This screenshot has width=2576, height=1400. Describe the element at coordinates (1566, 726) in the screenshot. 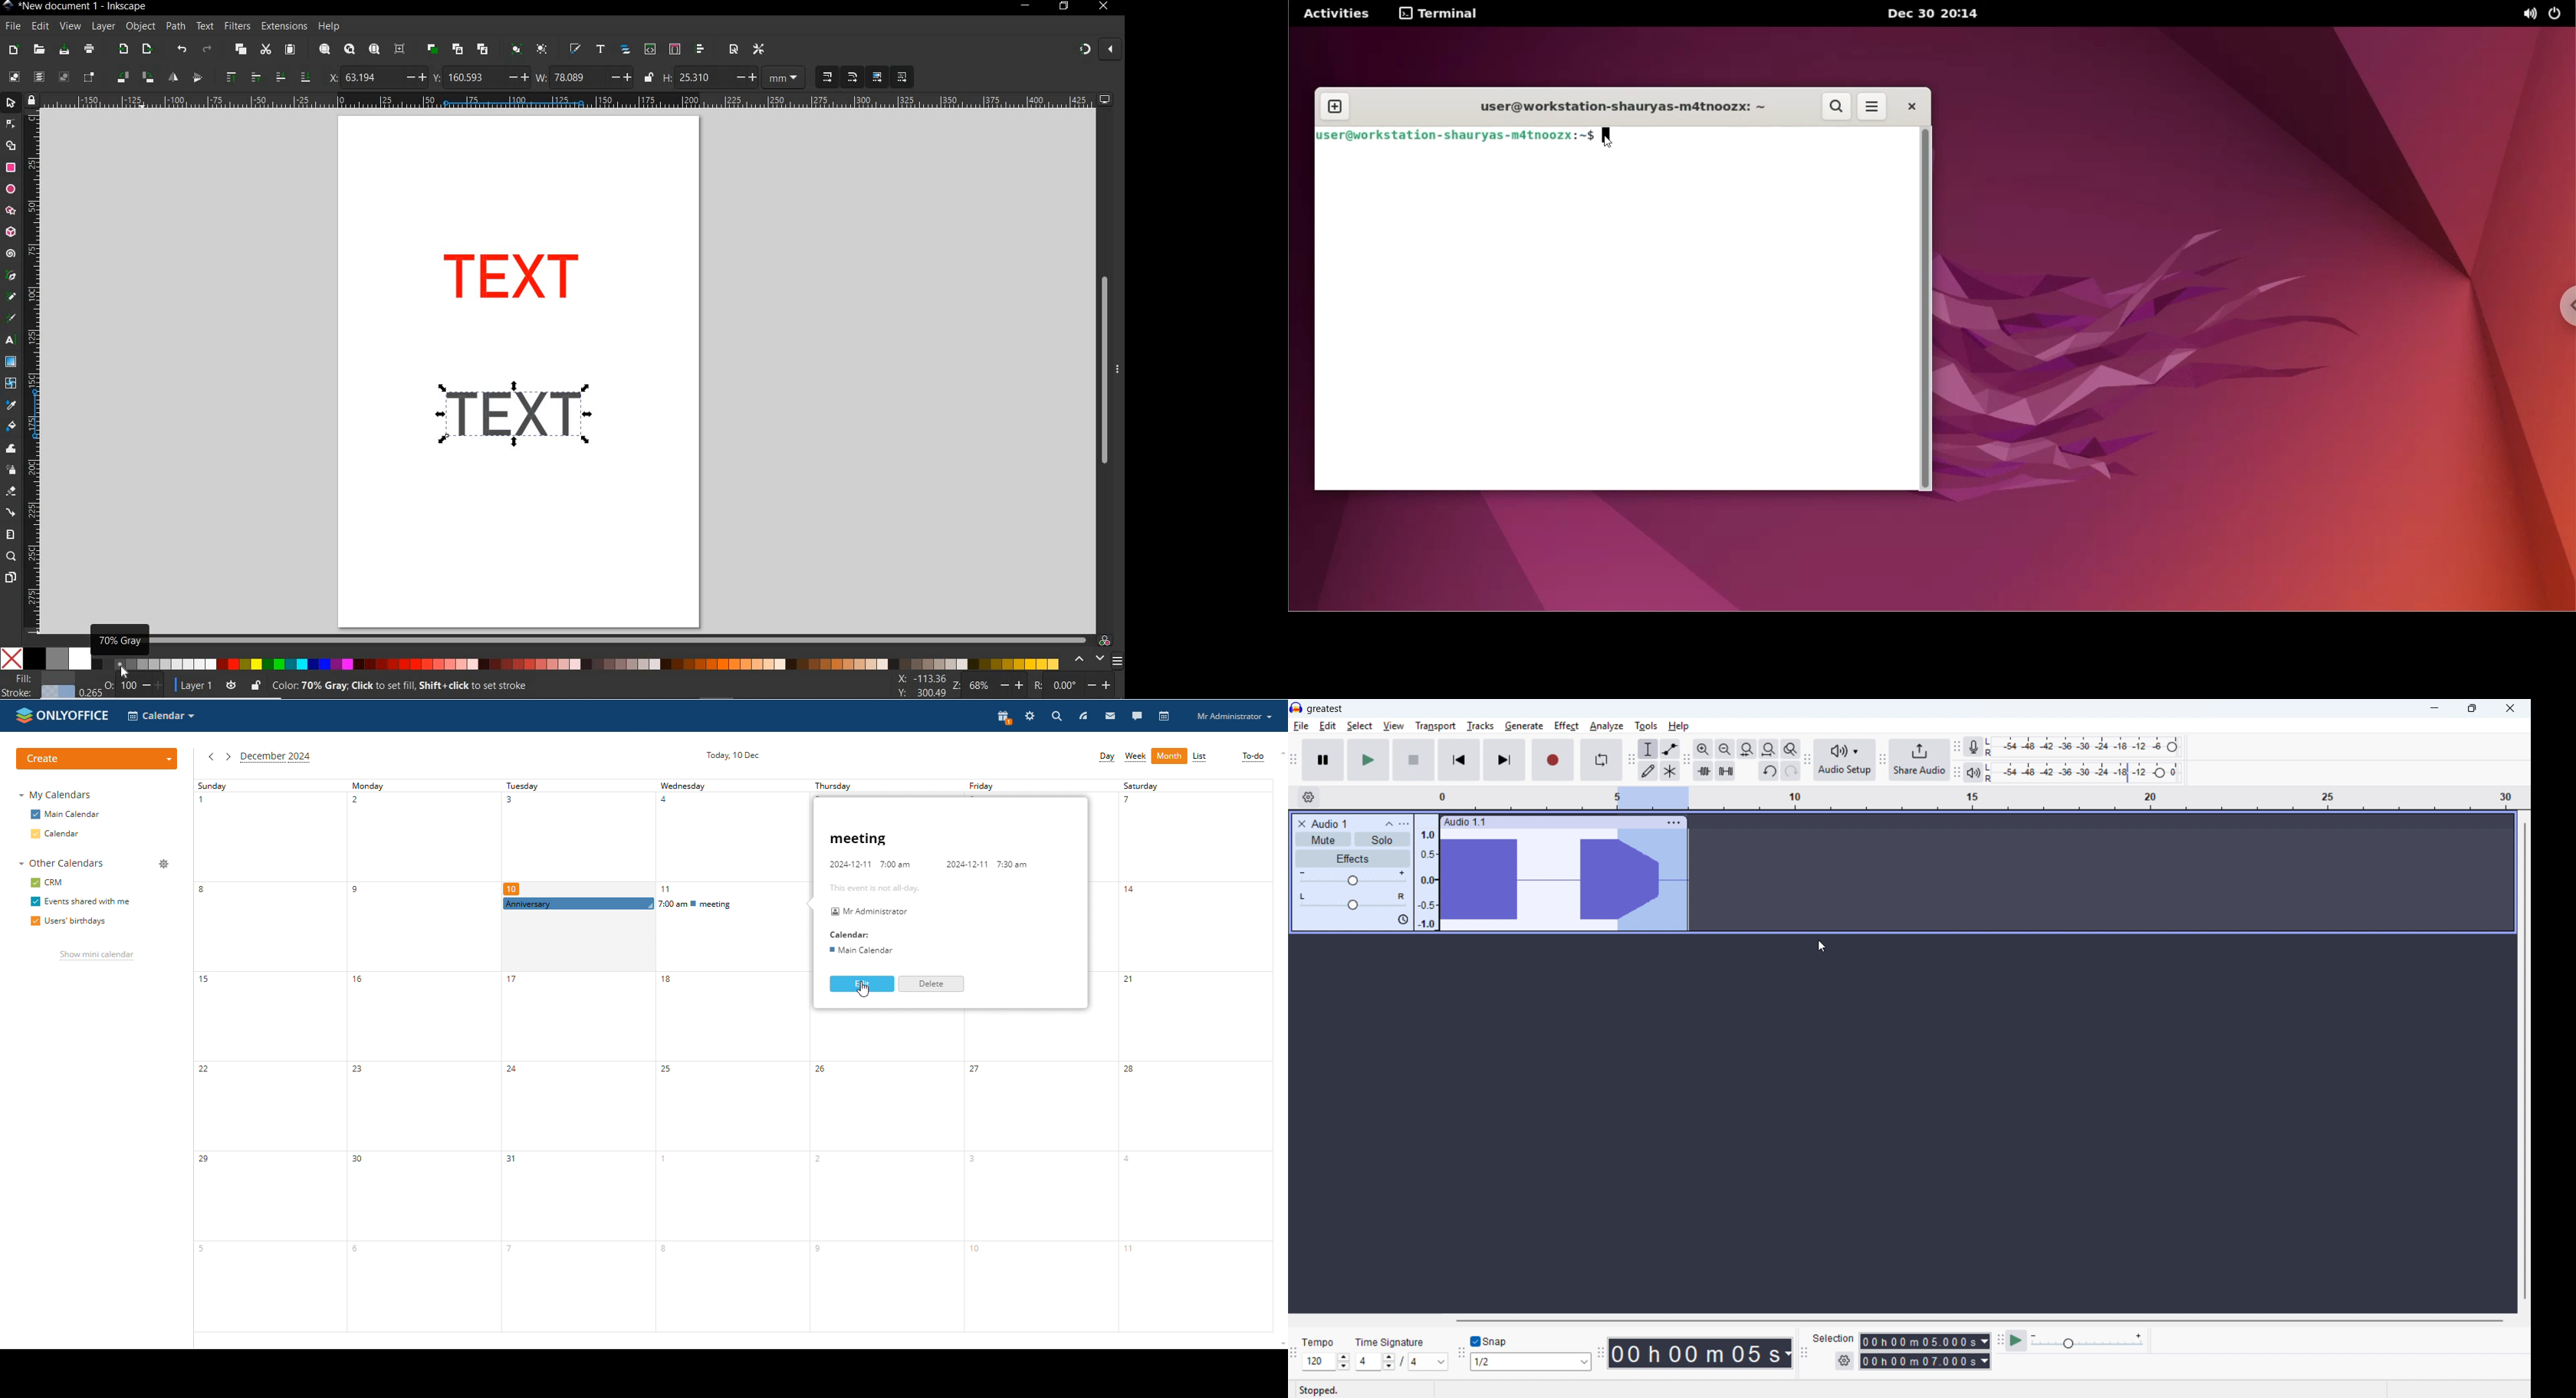

I see `effect` at that location.